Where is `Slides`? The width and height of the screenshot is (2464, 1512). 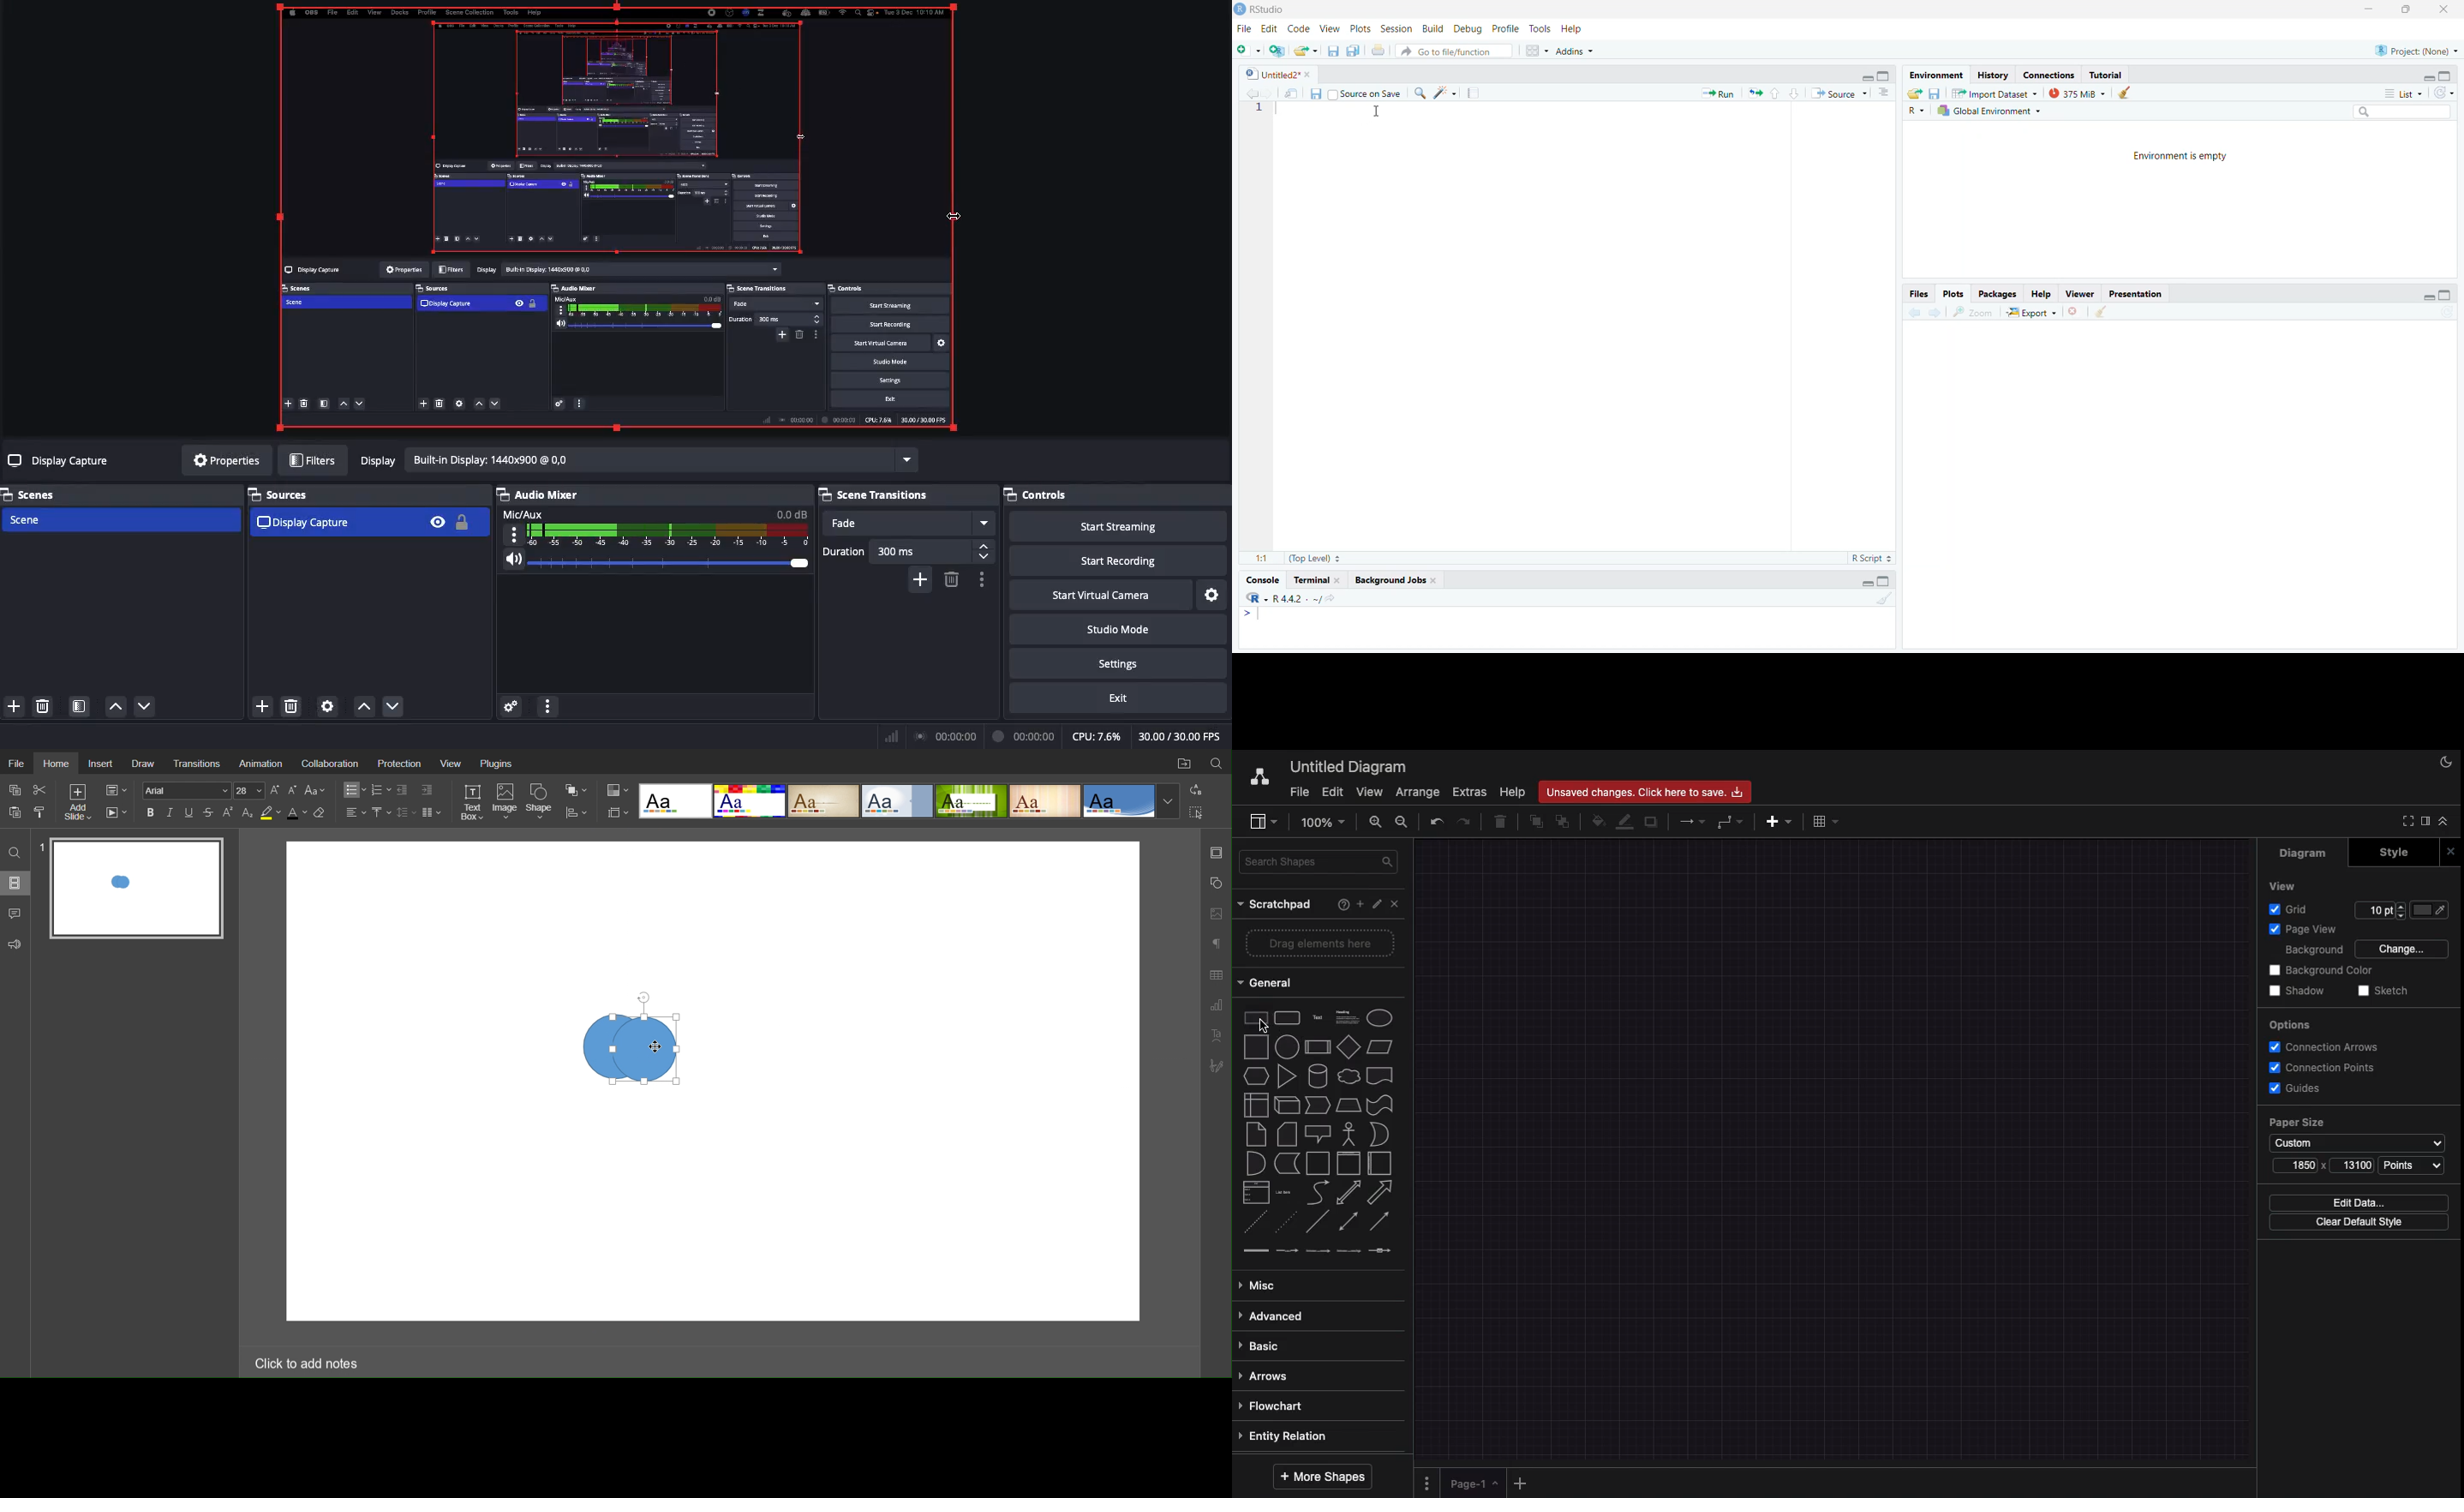 Slides is located at coordinates (16, 883).